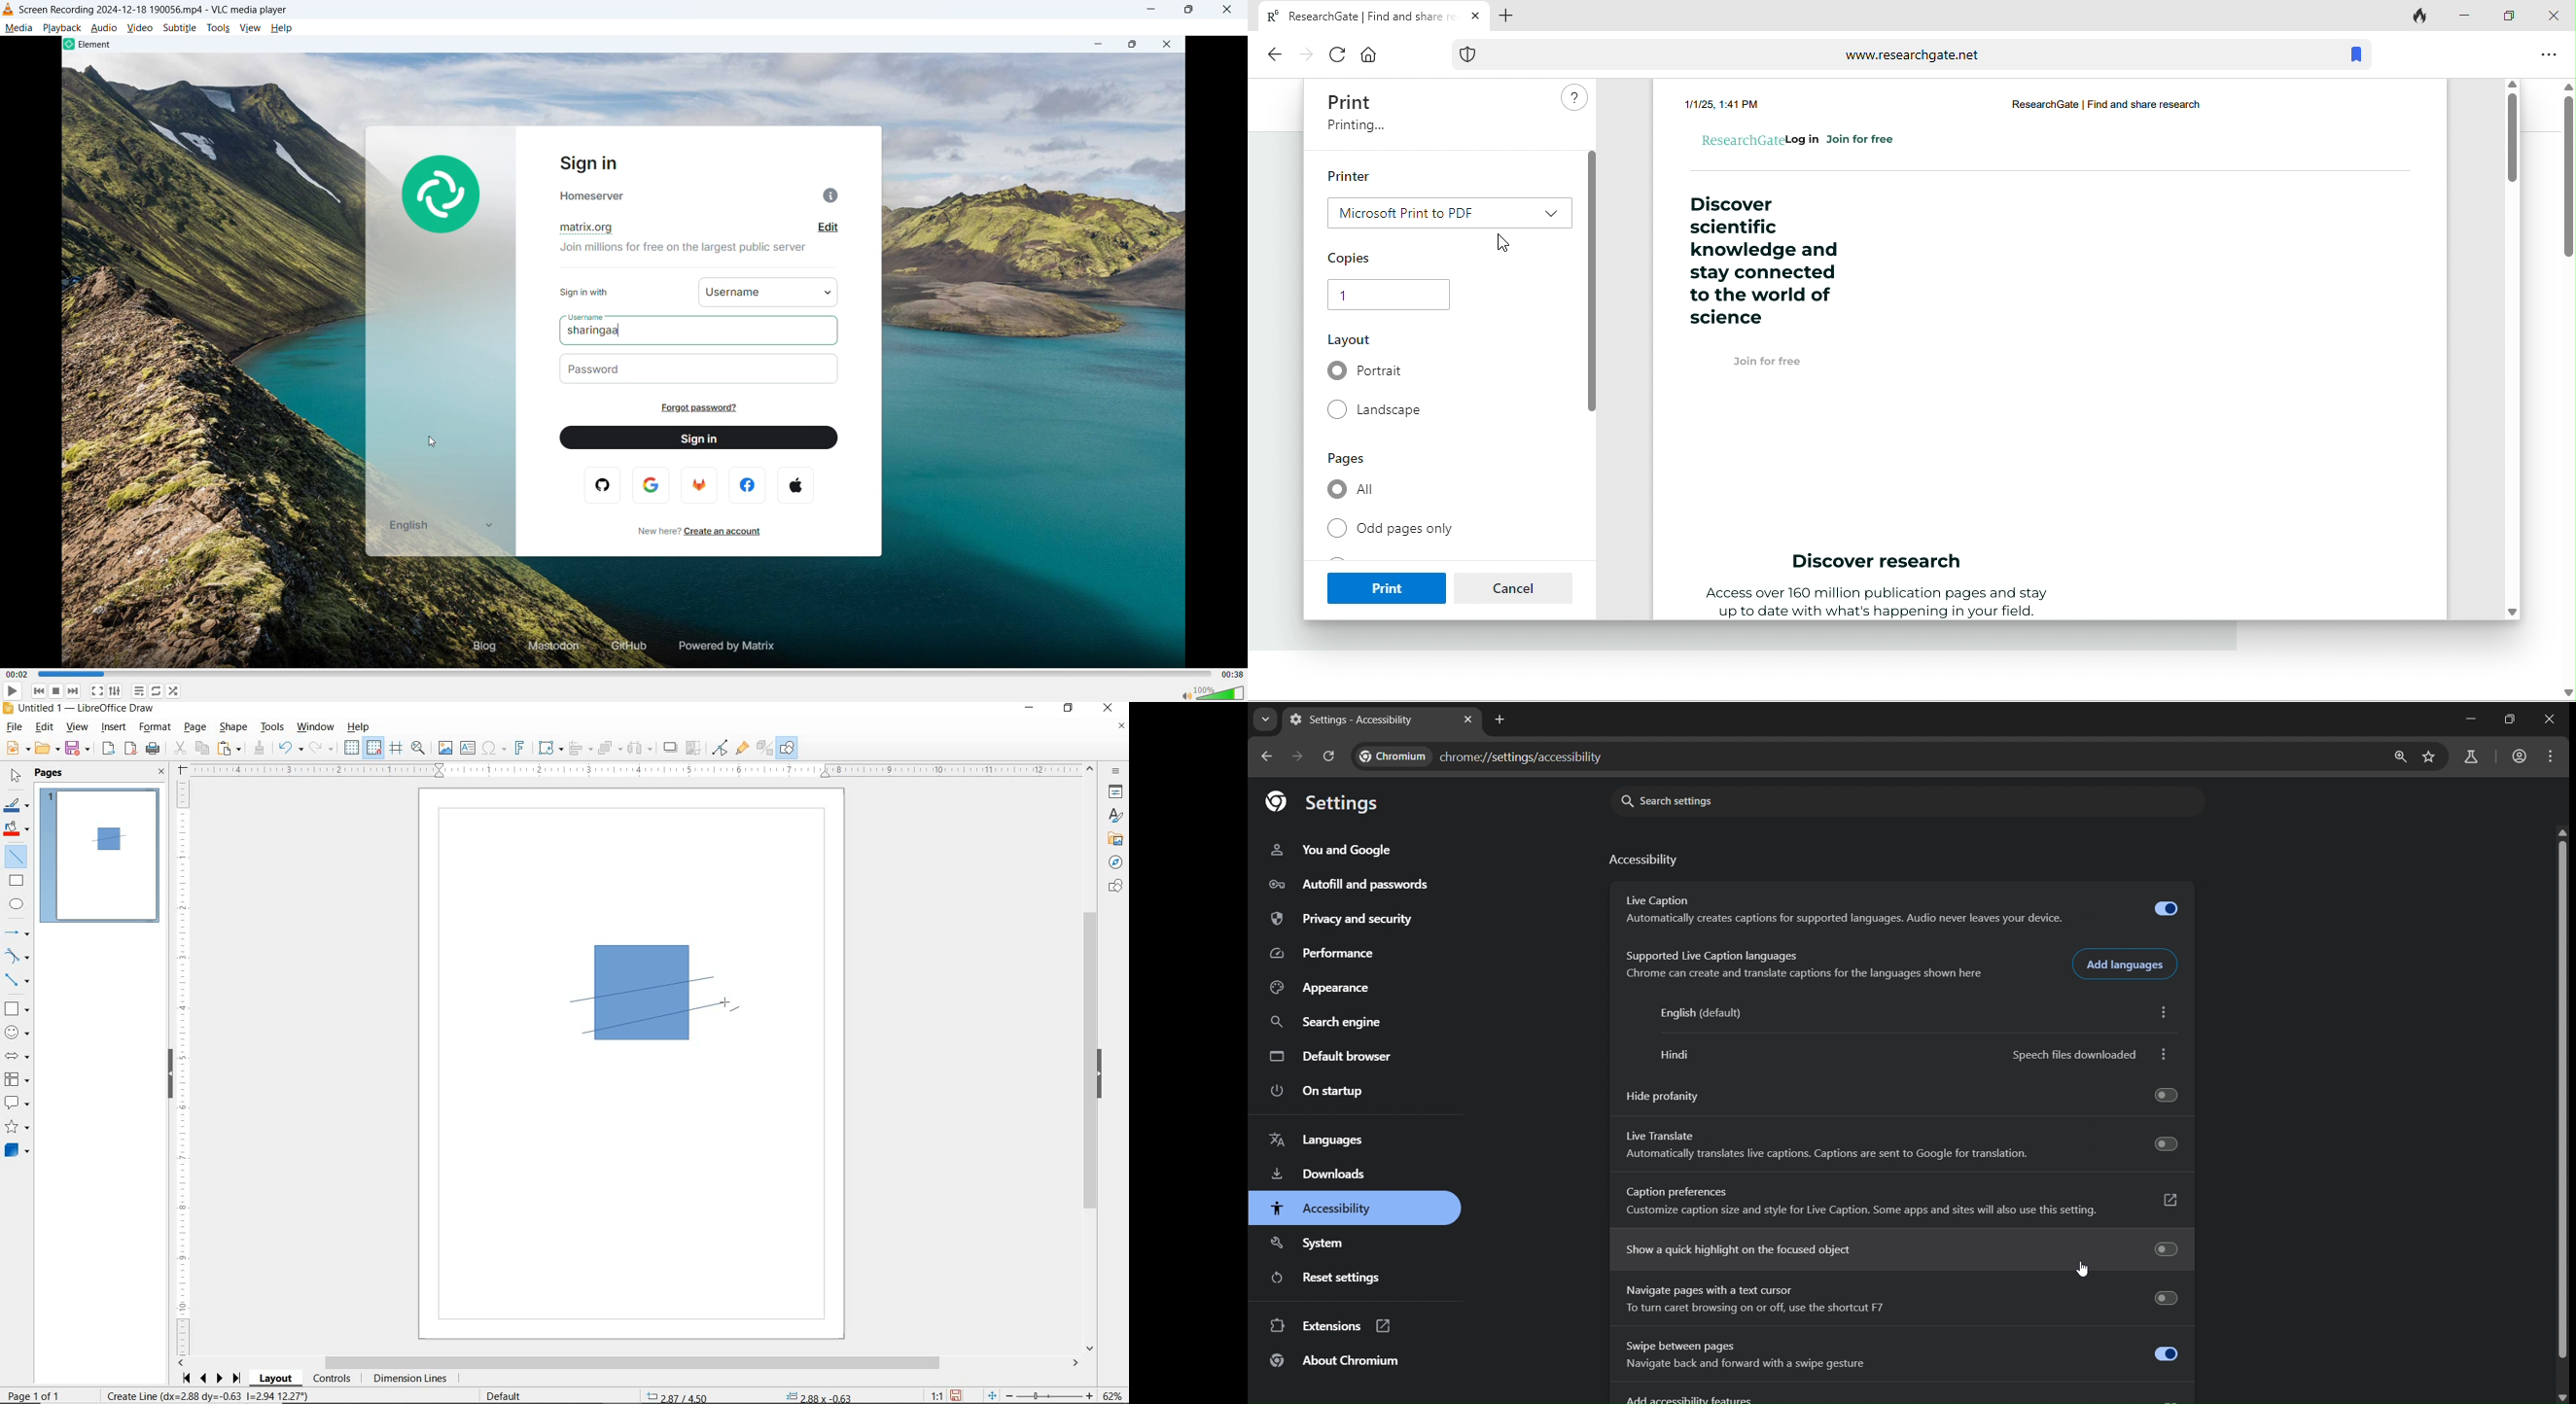  Describe the element at coordinates (12, 691) in the screenshot. I see `Play ` at that location.